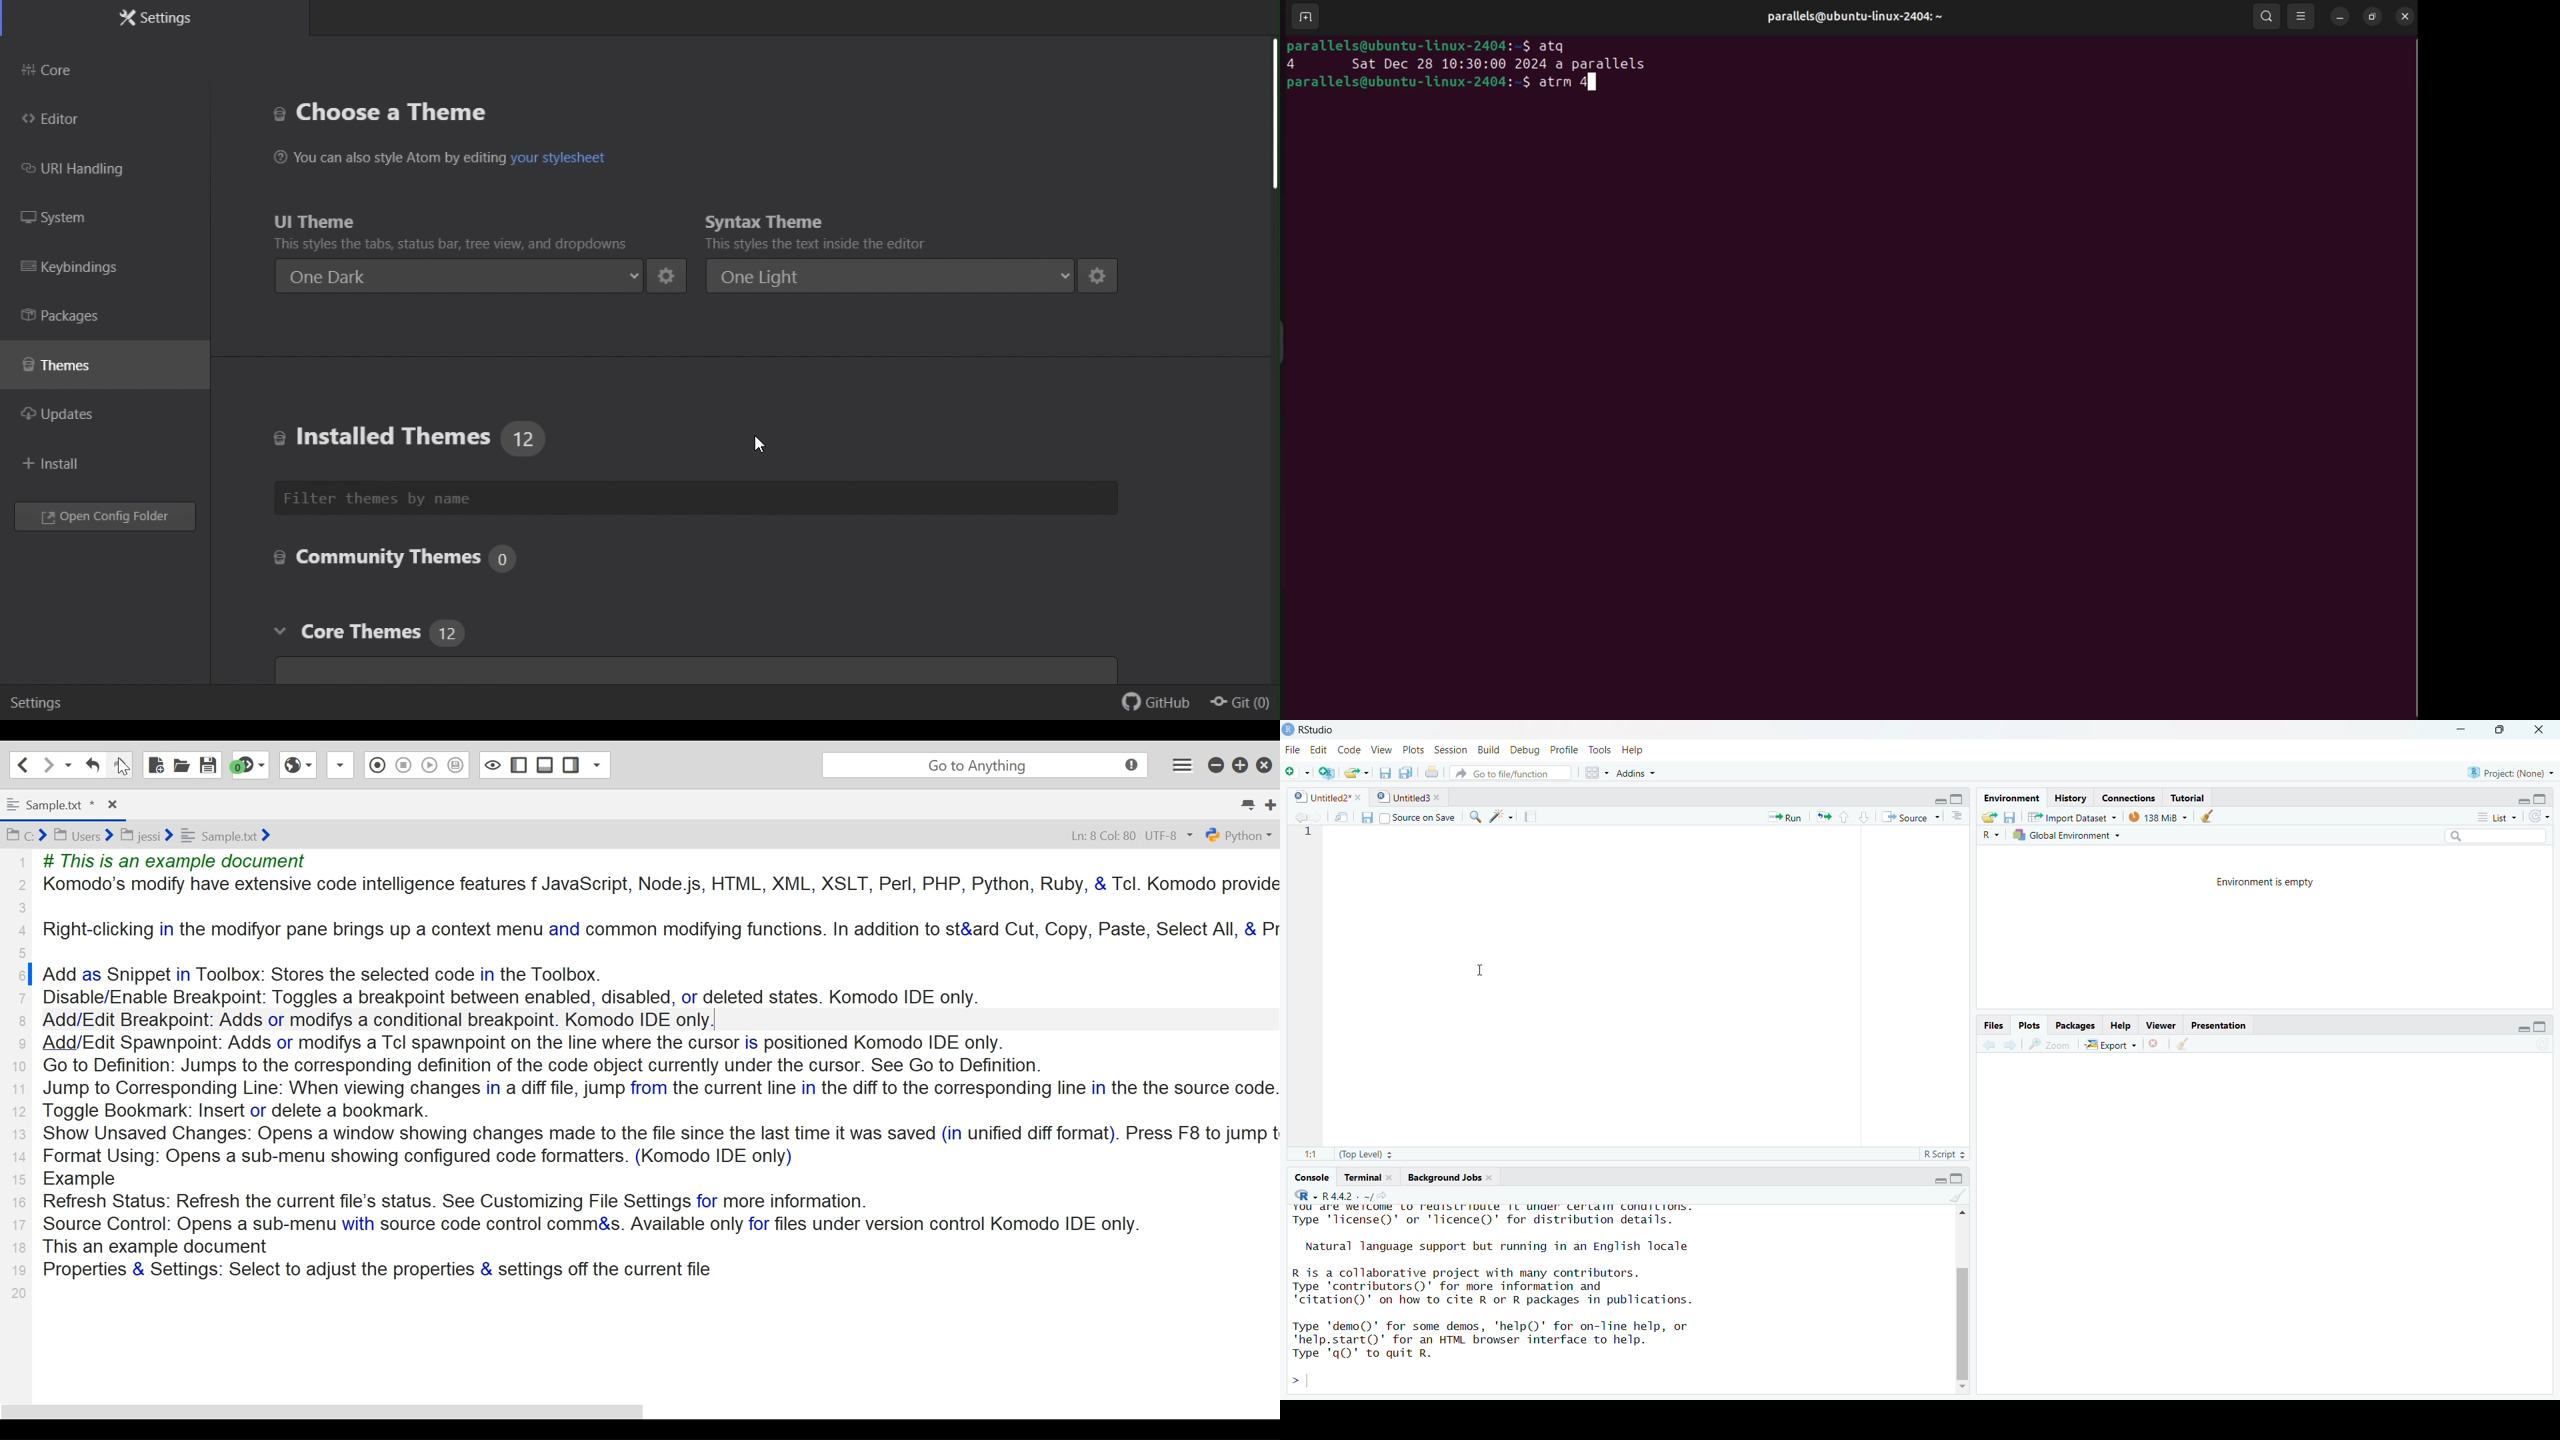  What do you see at coordinates (1485, 973) in the screenshot?
I see `text cursor` at bounding box center [1485, 973].